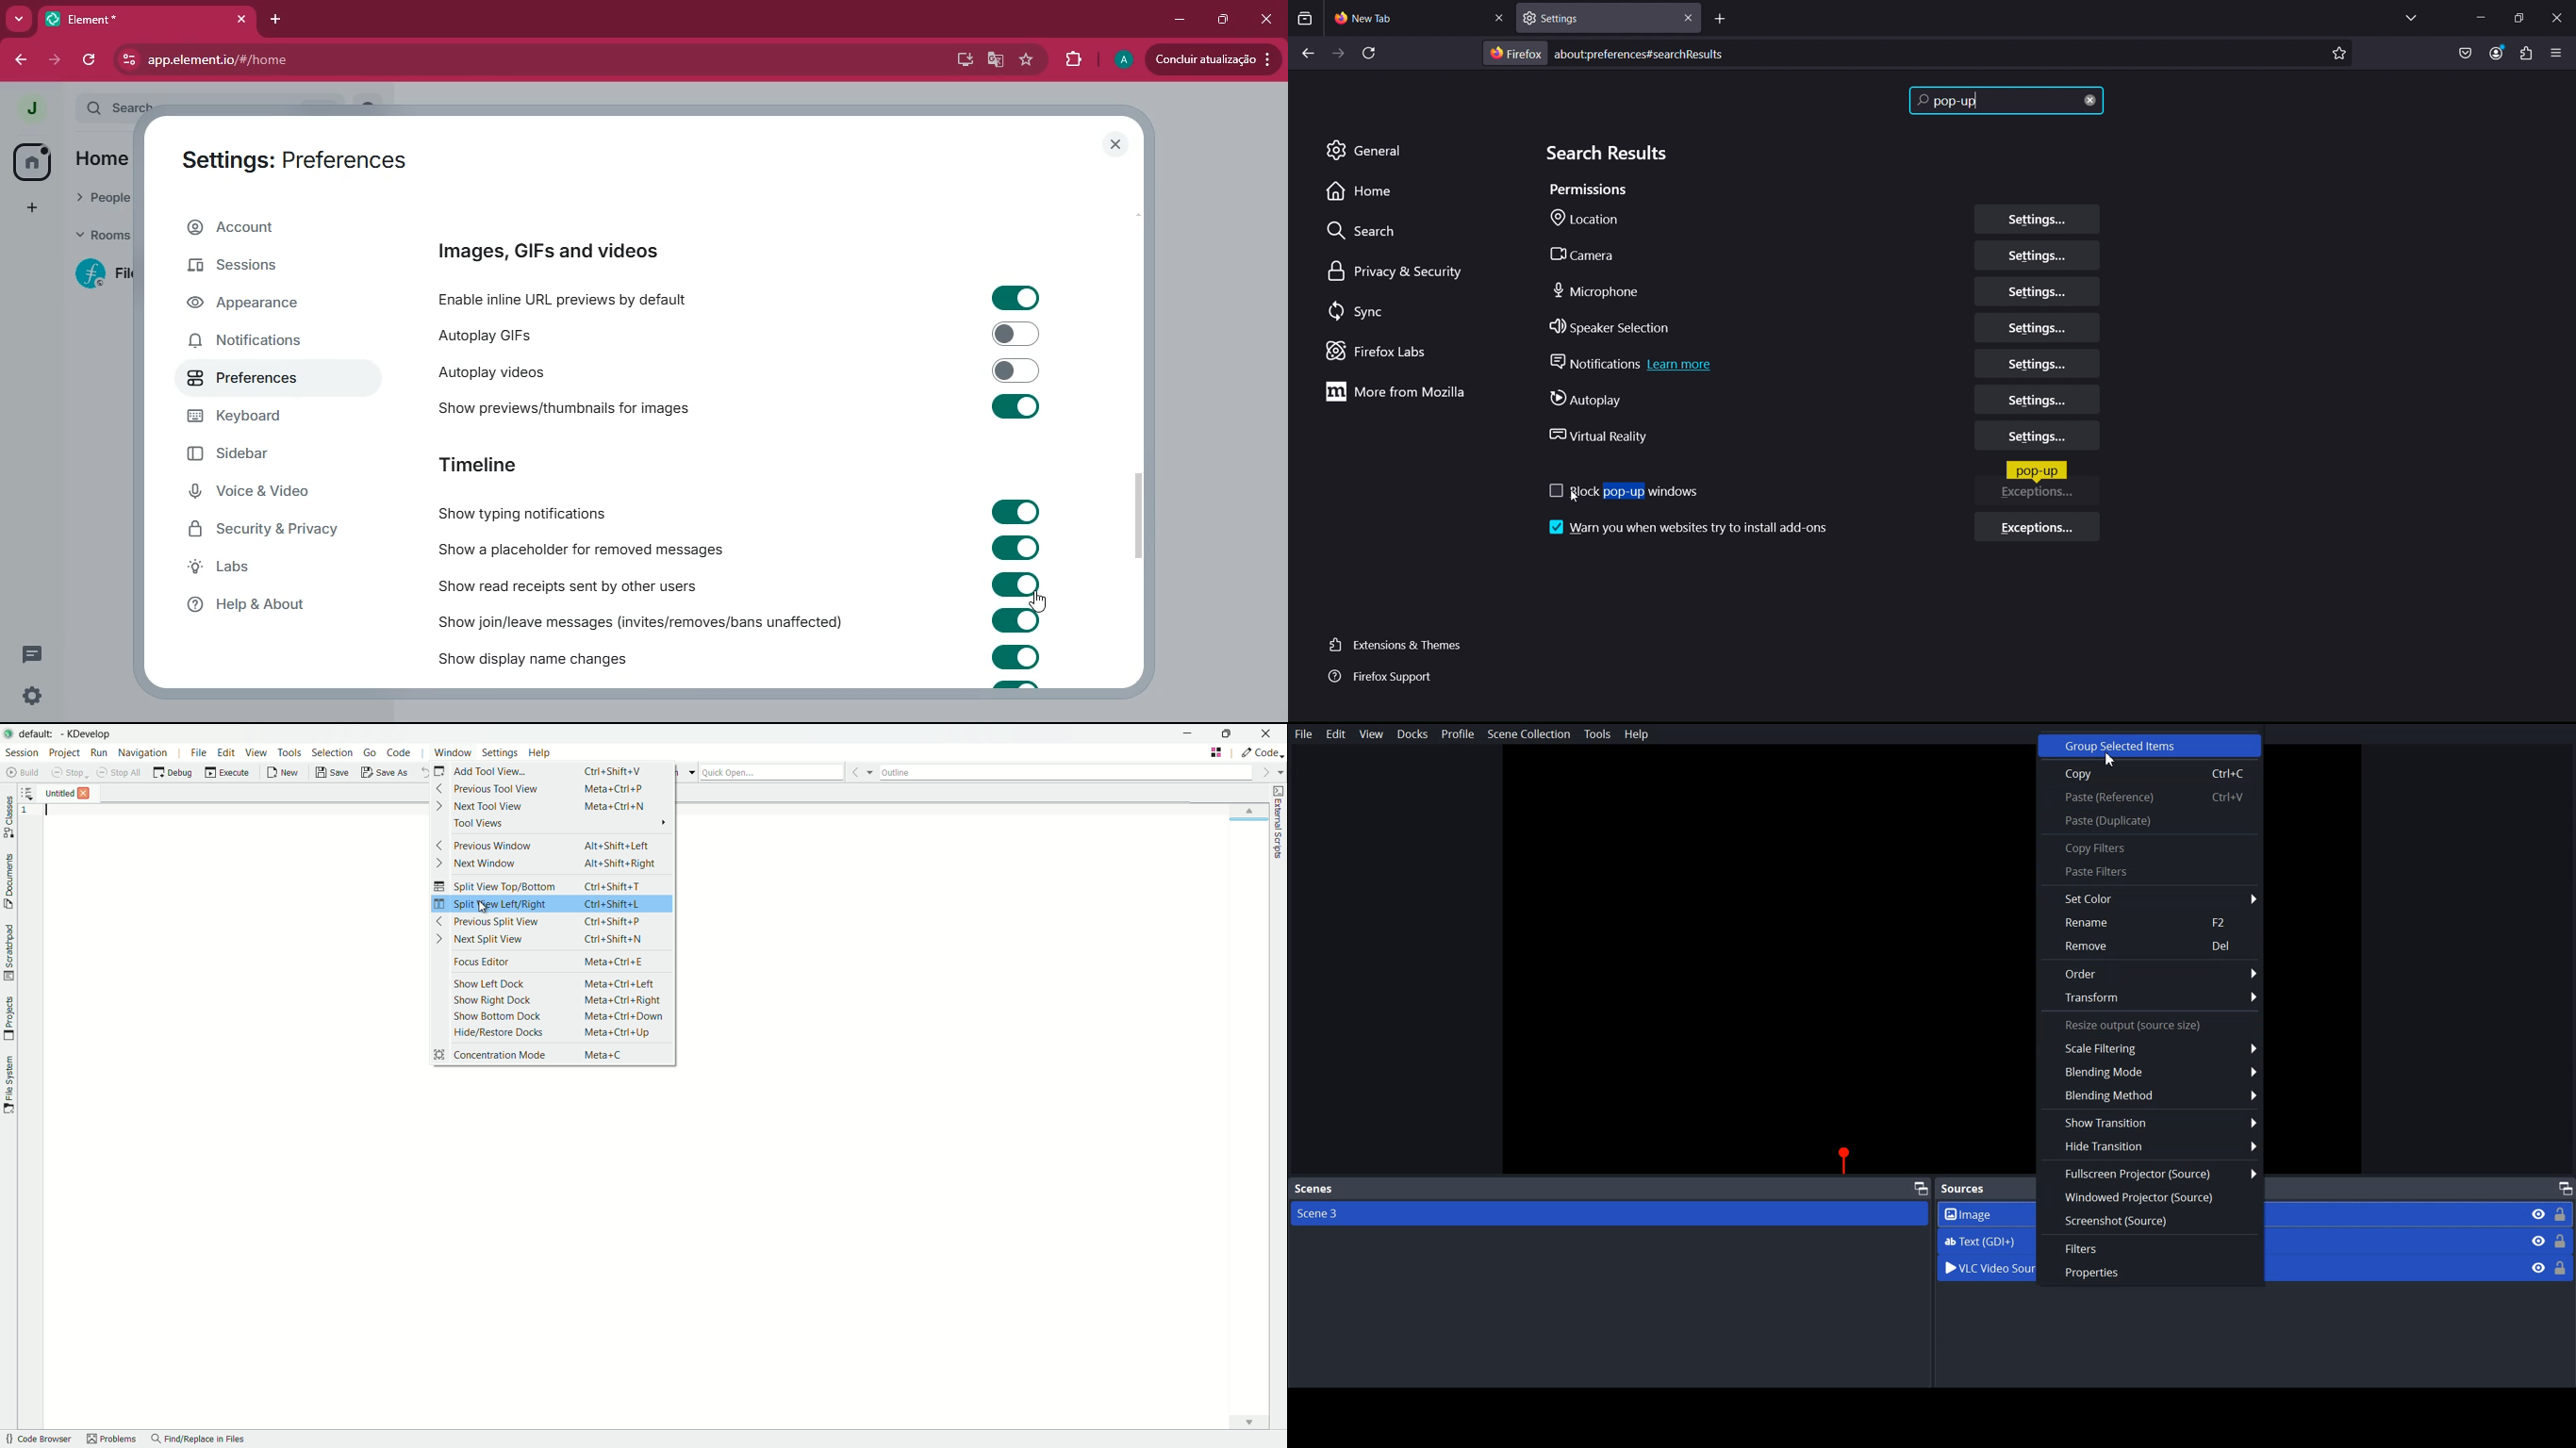 Image resolution: width=2576 pixels, height=1456 pixels. I want to click on show typing notifications, so click(520, 510).